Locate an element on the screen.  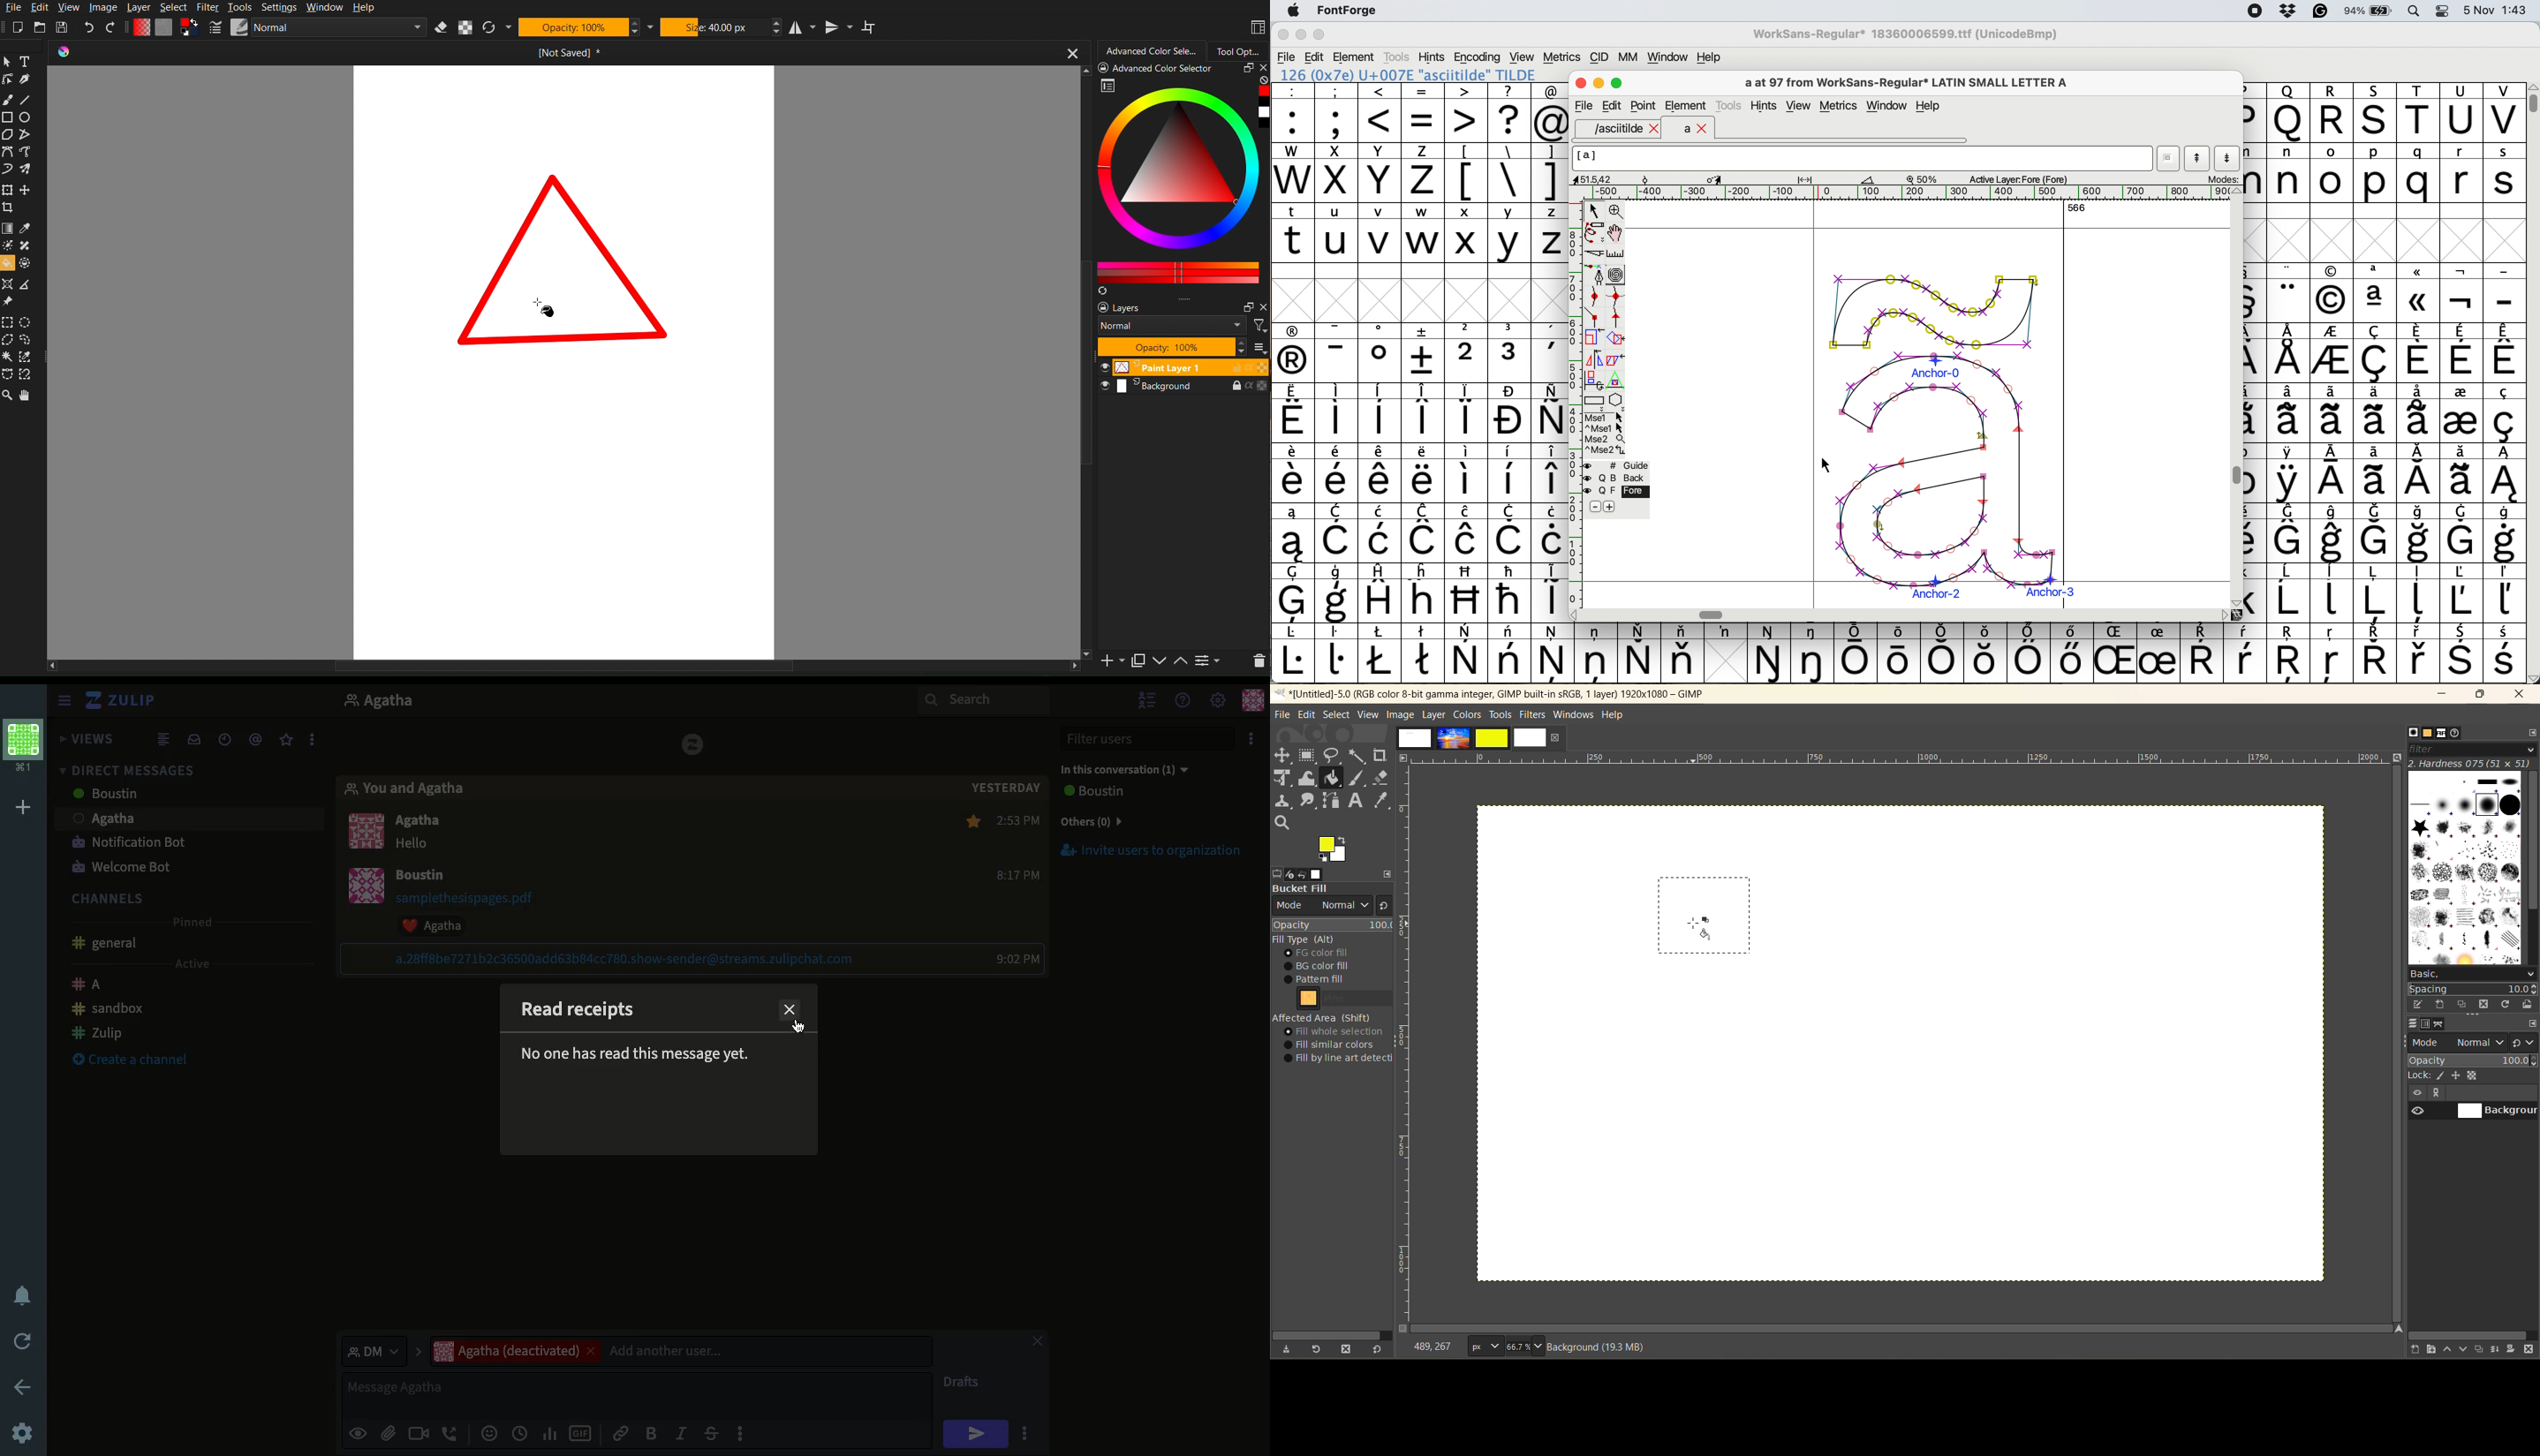
Back is located at coordinates (19, 1385).